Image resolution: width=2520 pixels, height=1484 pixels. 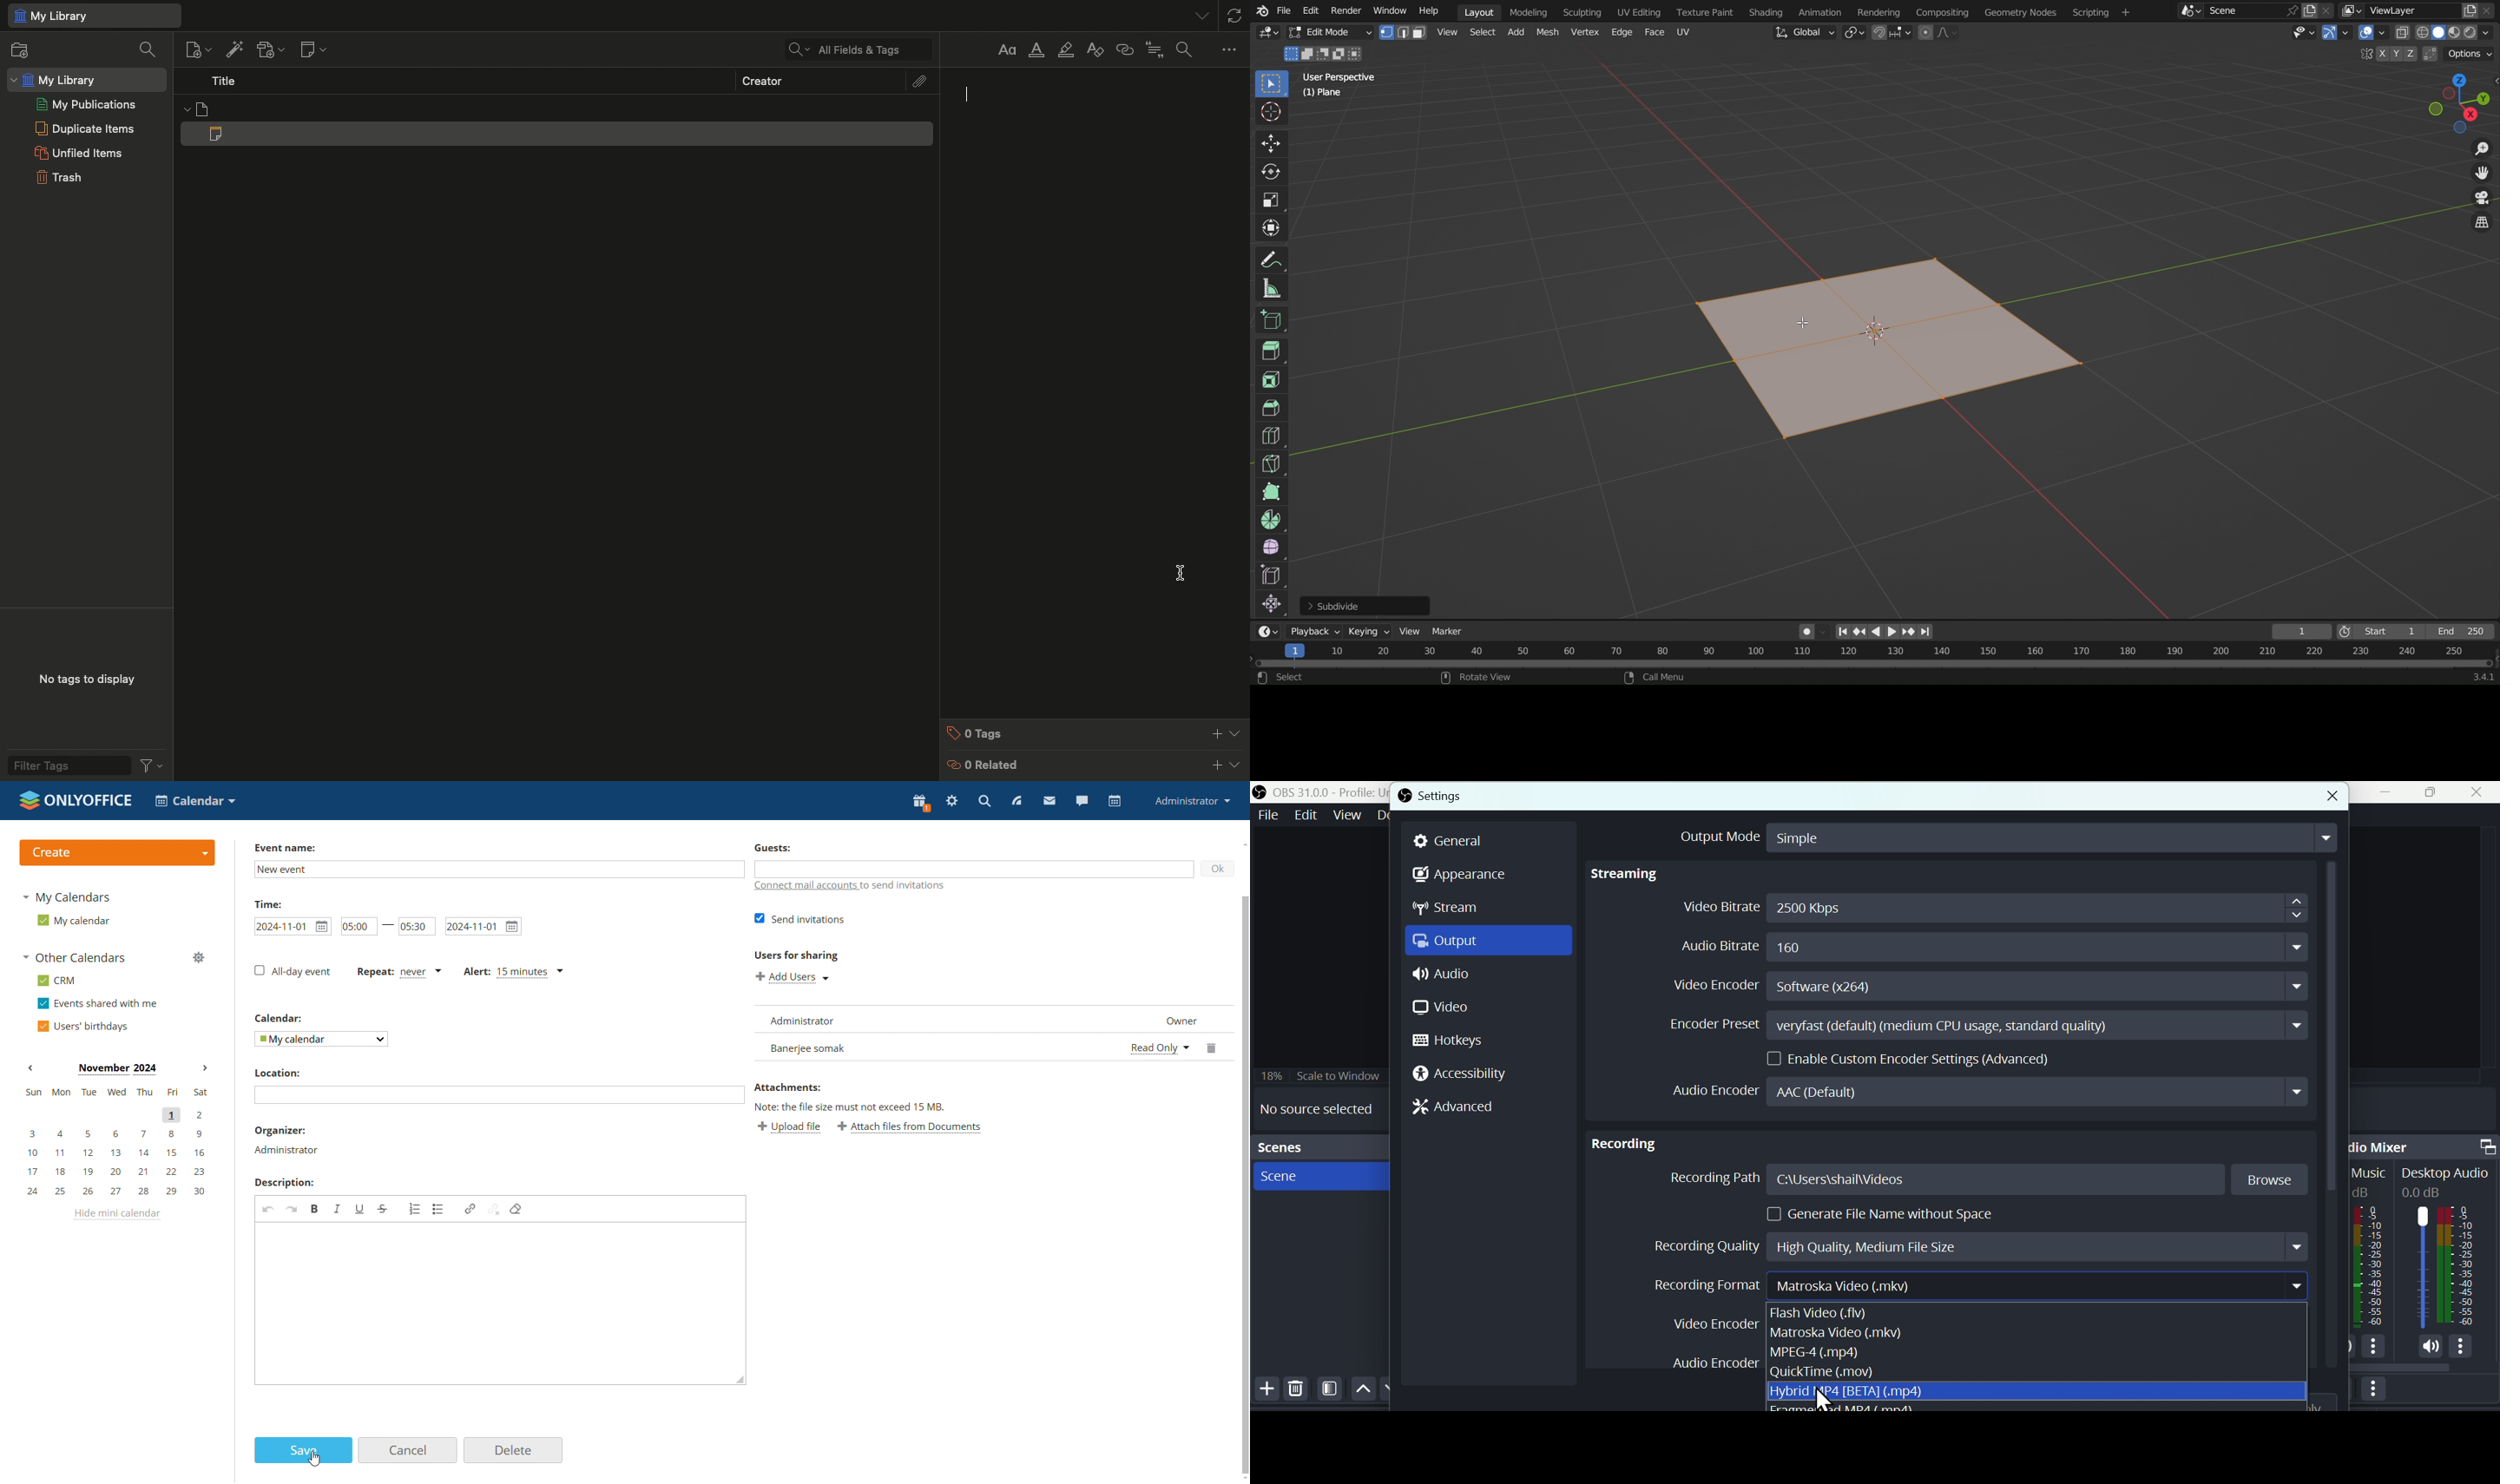 I want to click on Measure, so click(x=1272, y=287).